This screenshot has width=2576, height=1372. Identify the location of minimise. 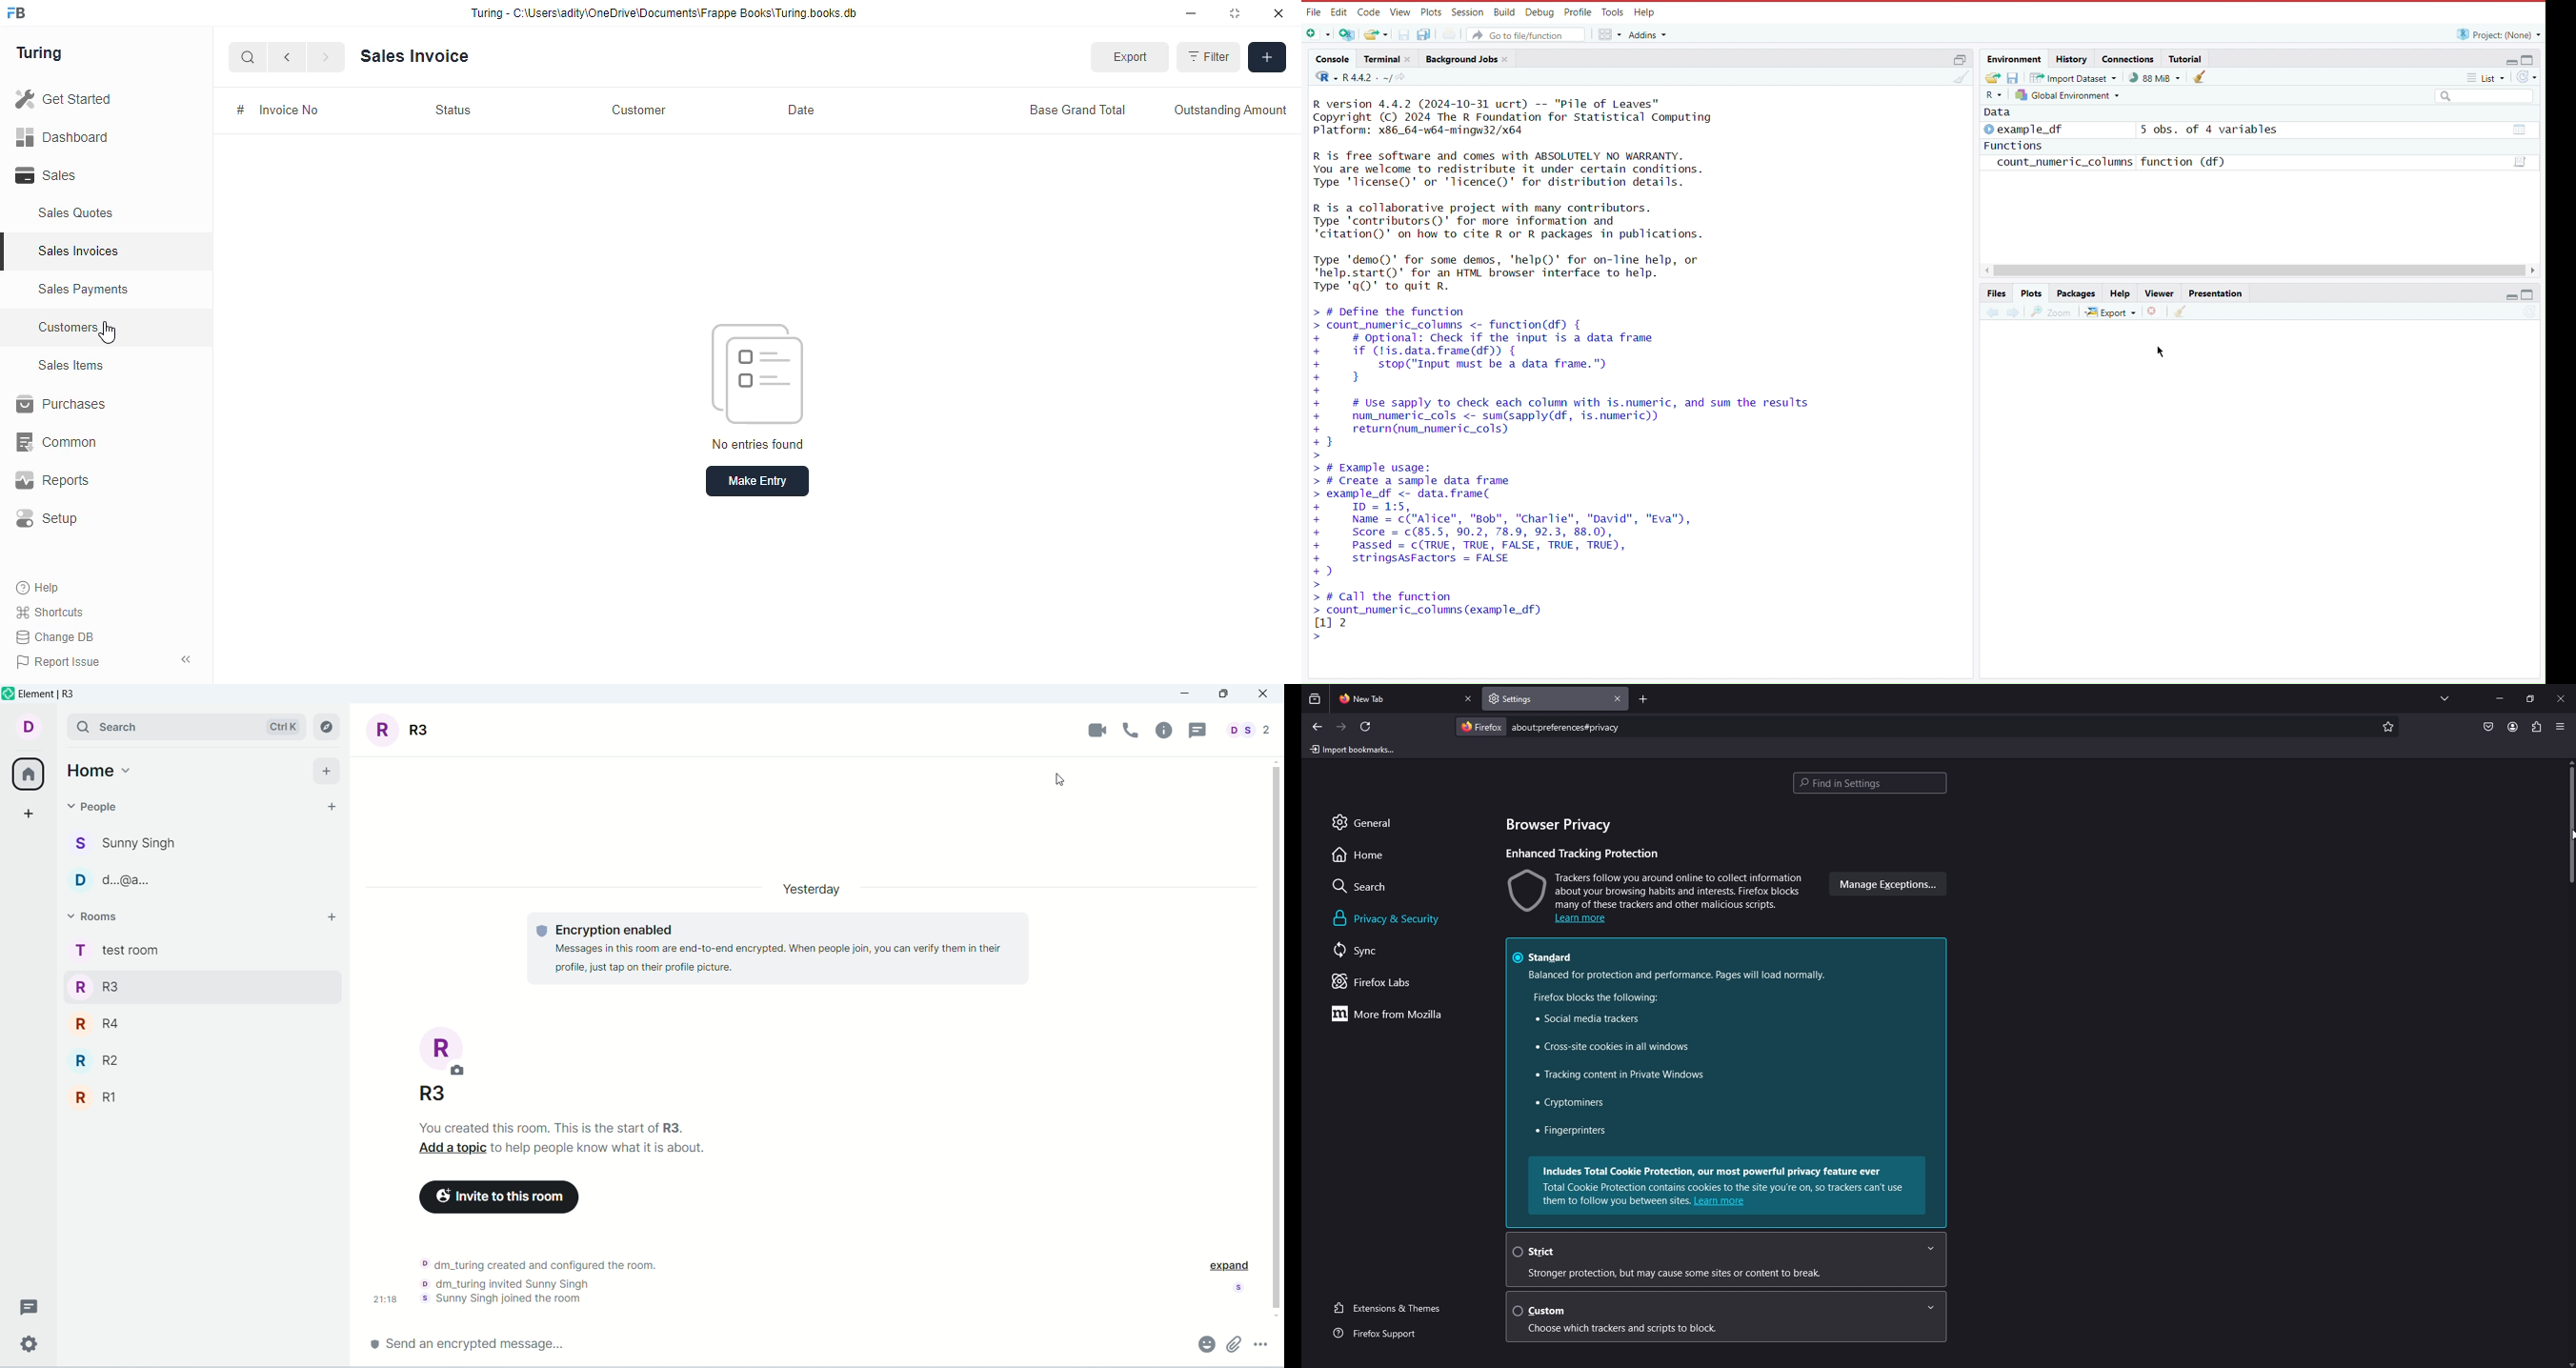
(1192, 13).